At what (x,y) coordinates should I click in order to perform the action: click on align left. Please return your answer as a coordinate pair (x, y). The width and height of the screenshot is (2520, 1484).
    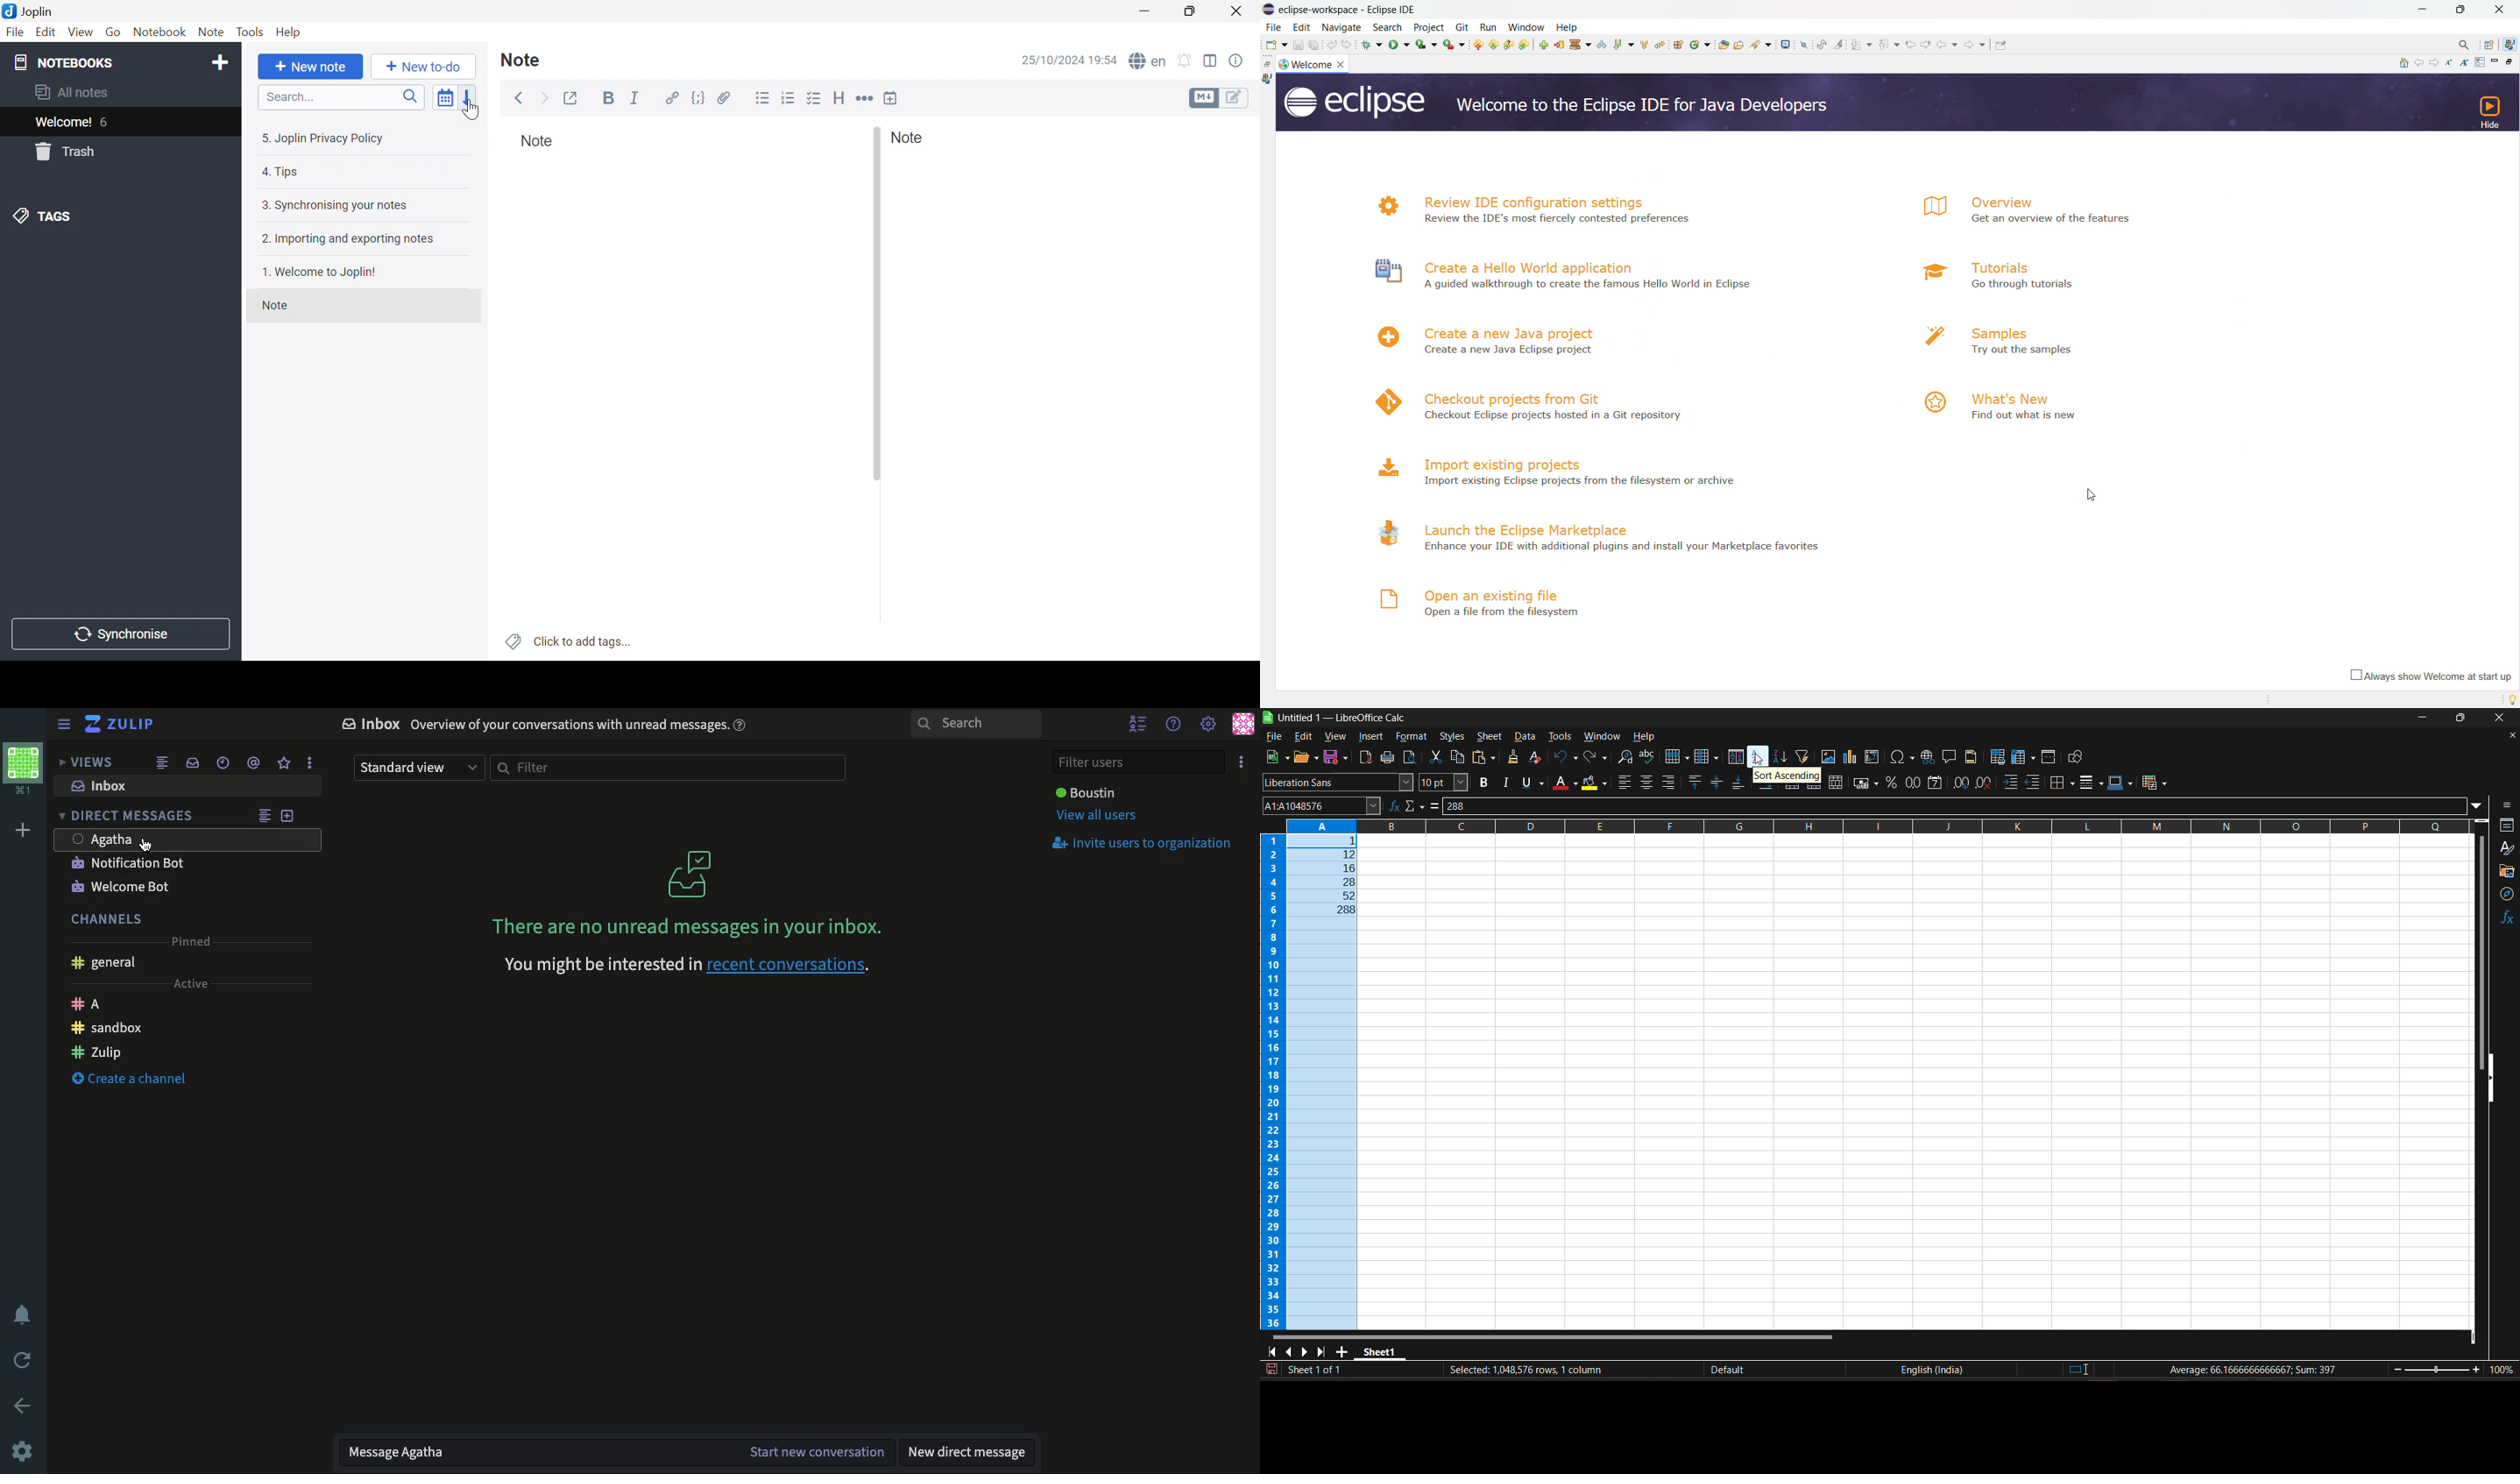
    Looking at the image, I should click on (1624, 782).